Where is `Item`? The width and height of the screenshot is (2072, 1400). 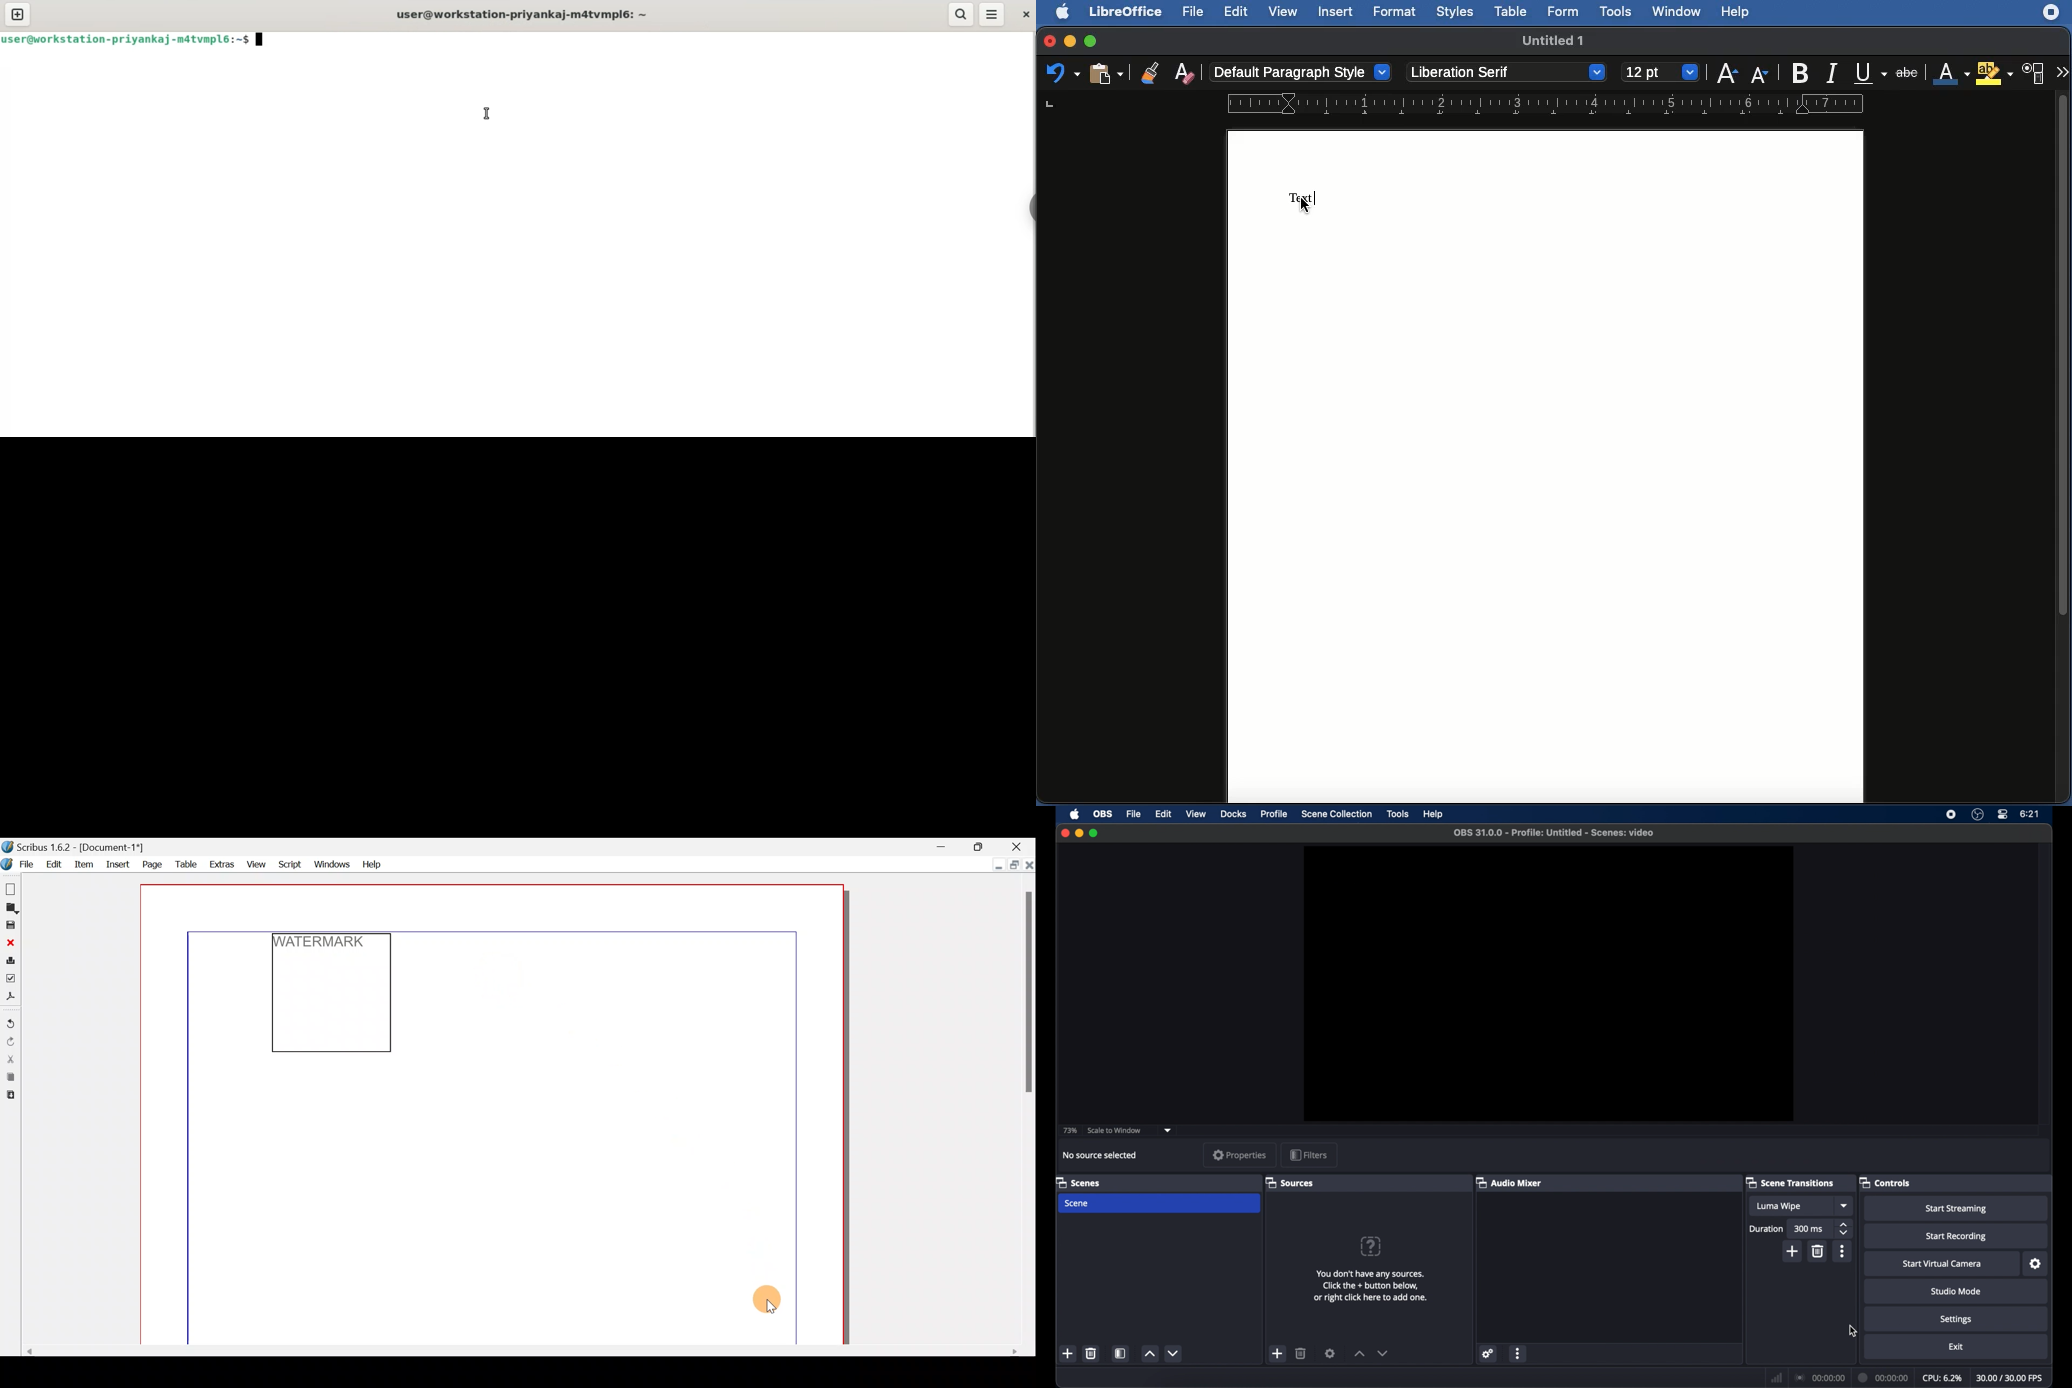 Item is located at coordinates (86, 864).